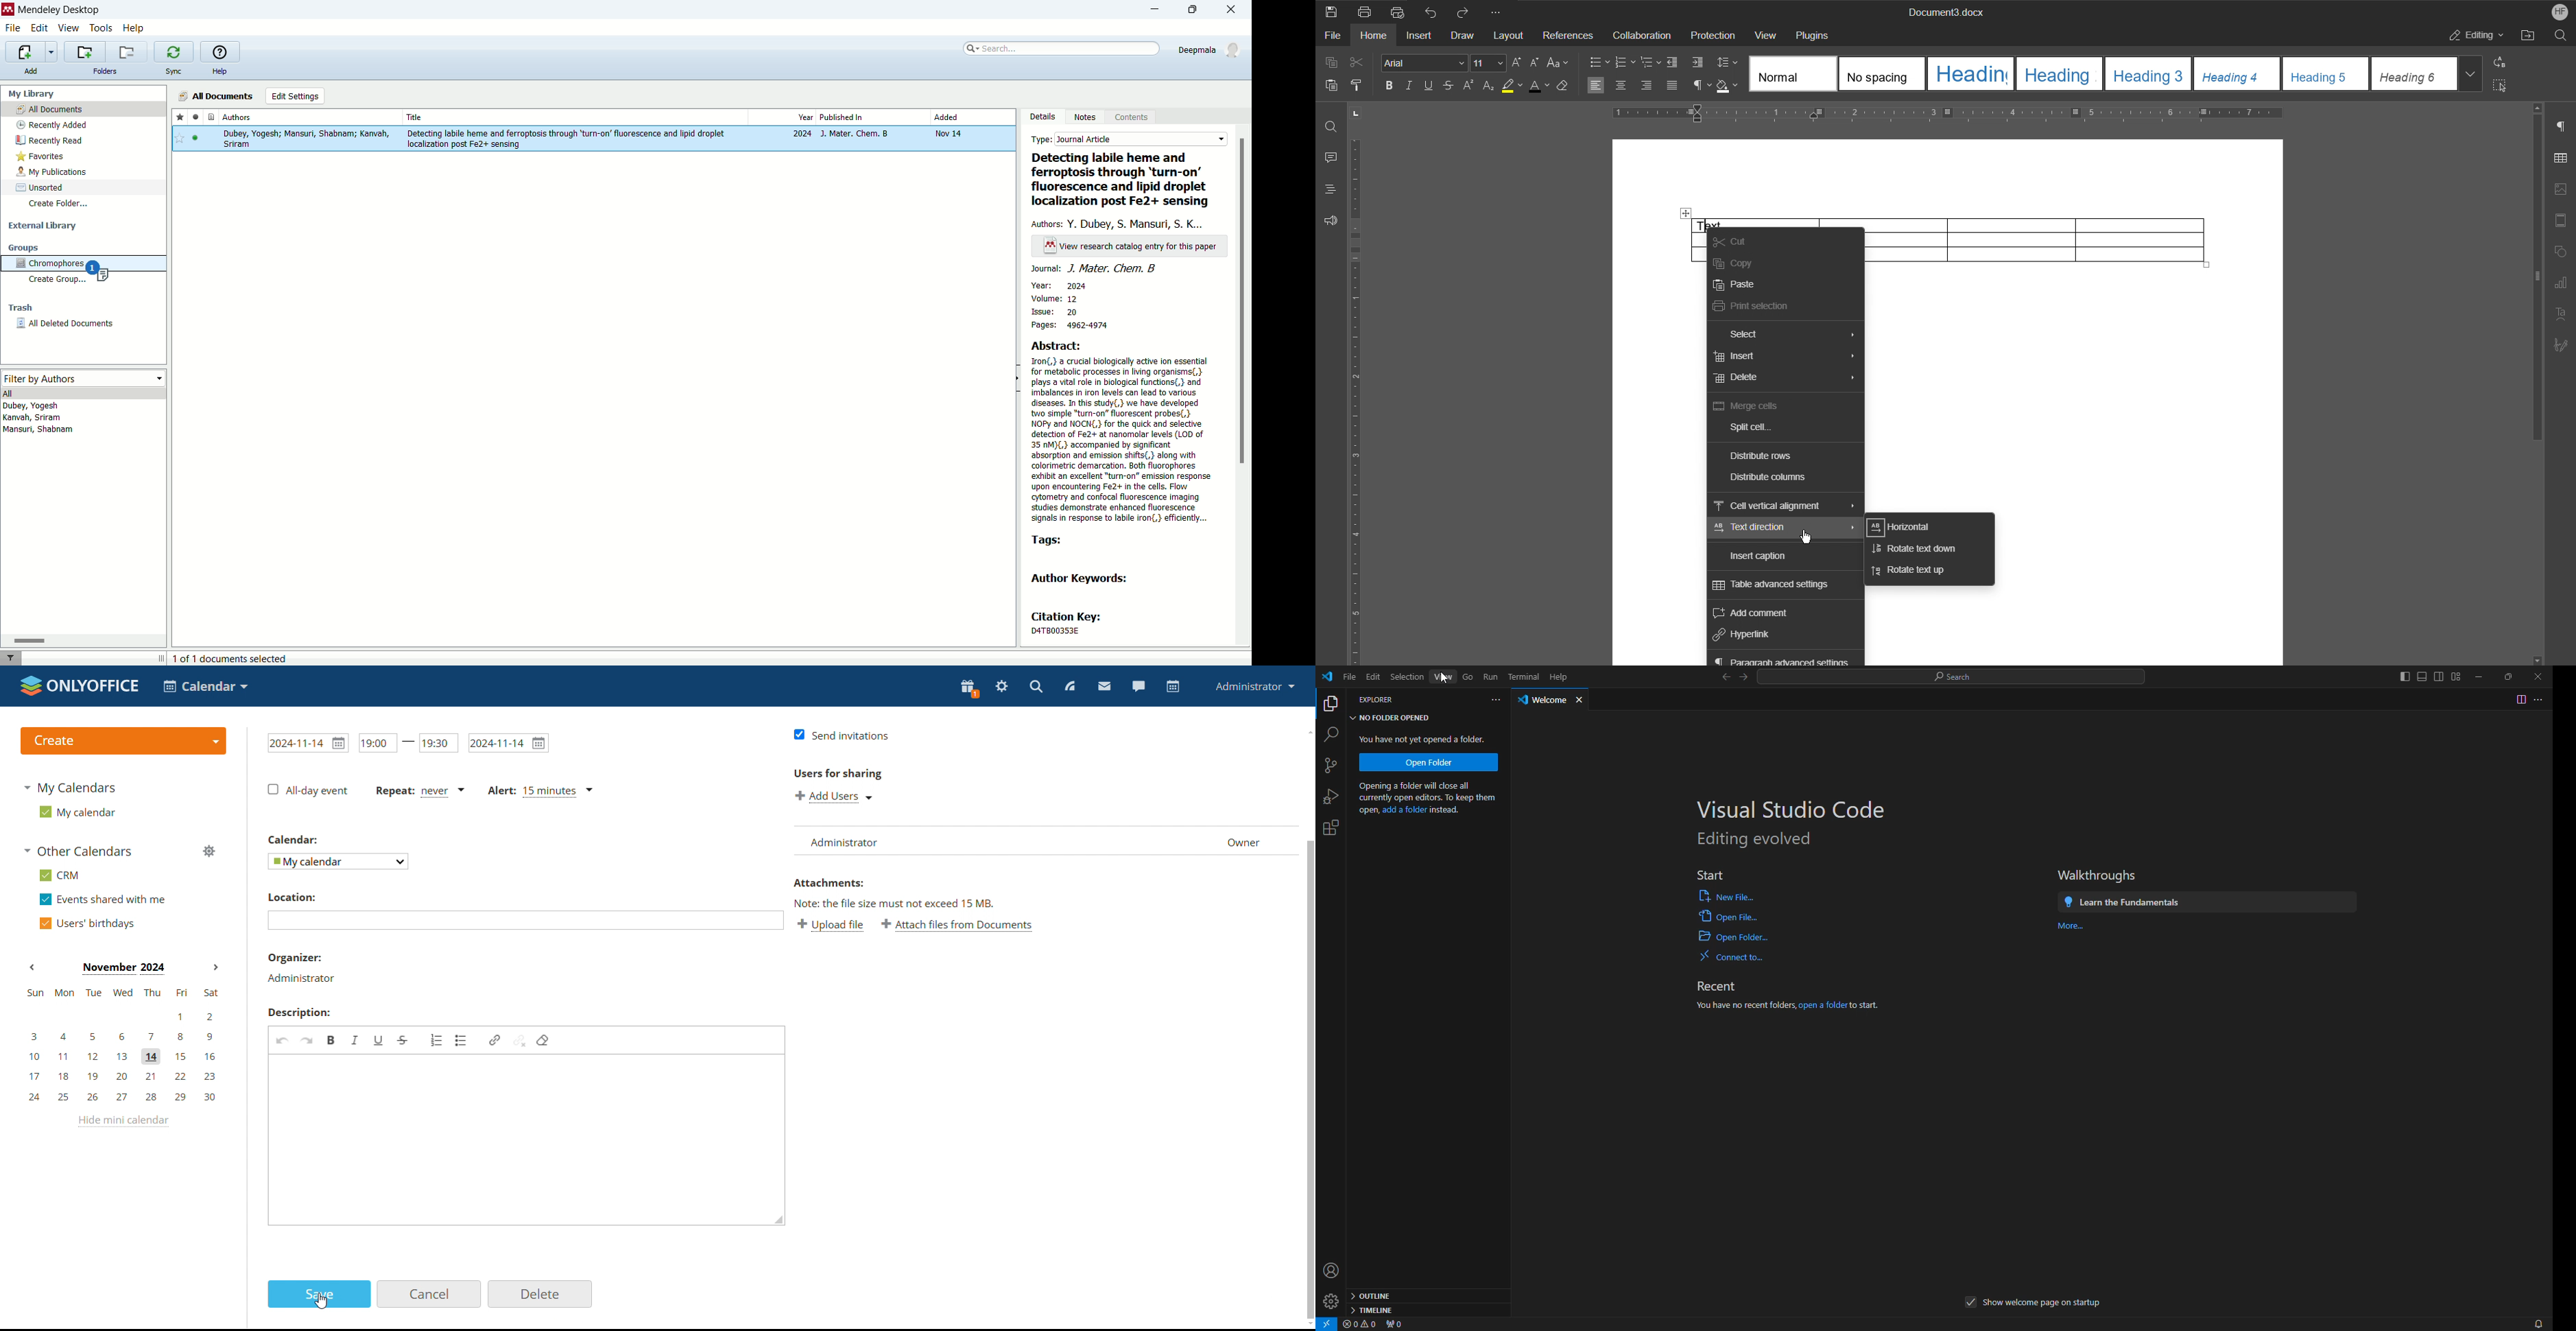 The height and width of the screenshot is (1344, 2576). Describe the element at coordinates (1244, 385) in the screenshot. I see `vertical scroll bar` at that location.